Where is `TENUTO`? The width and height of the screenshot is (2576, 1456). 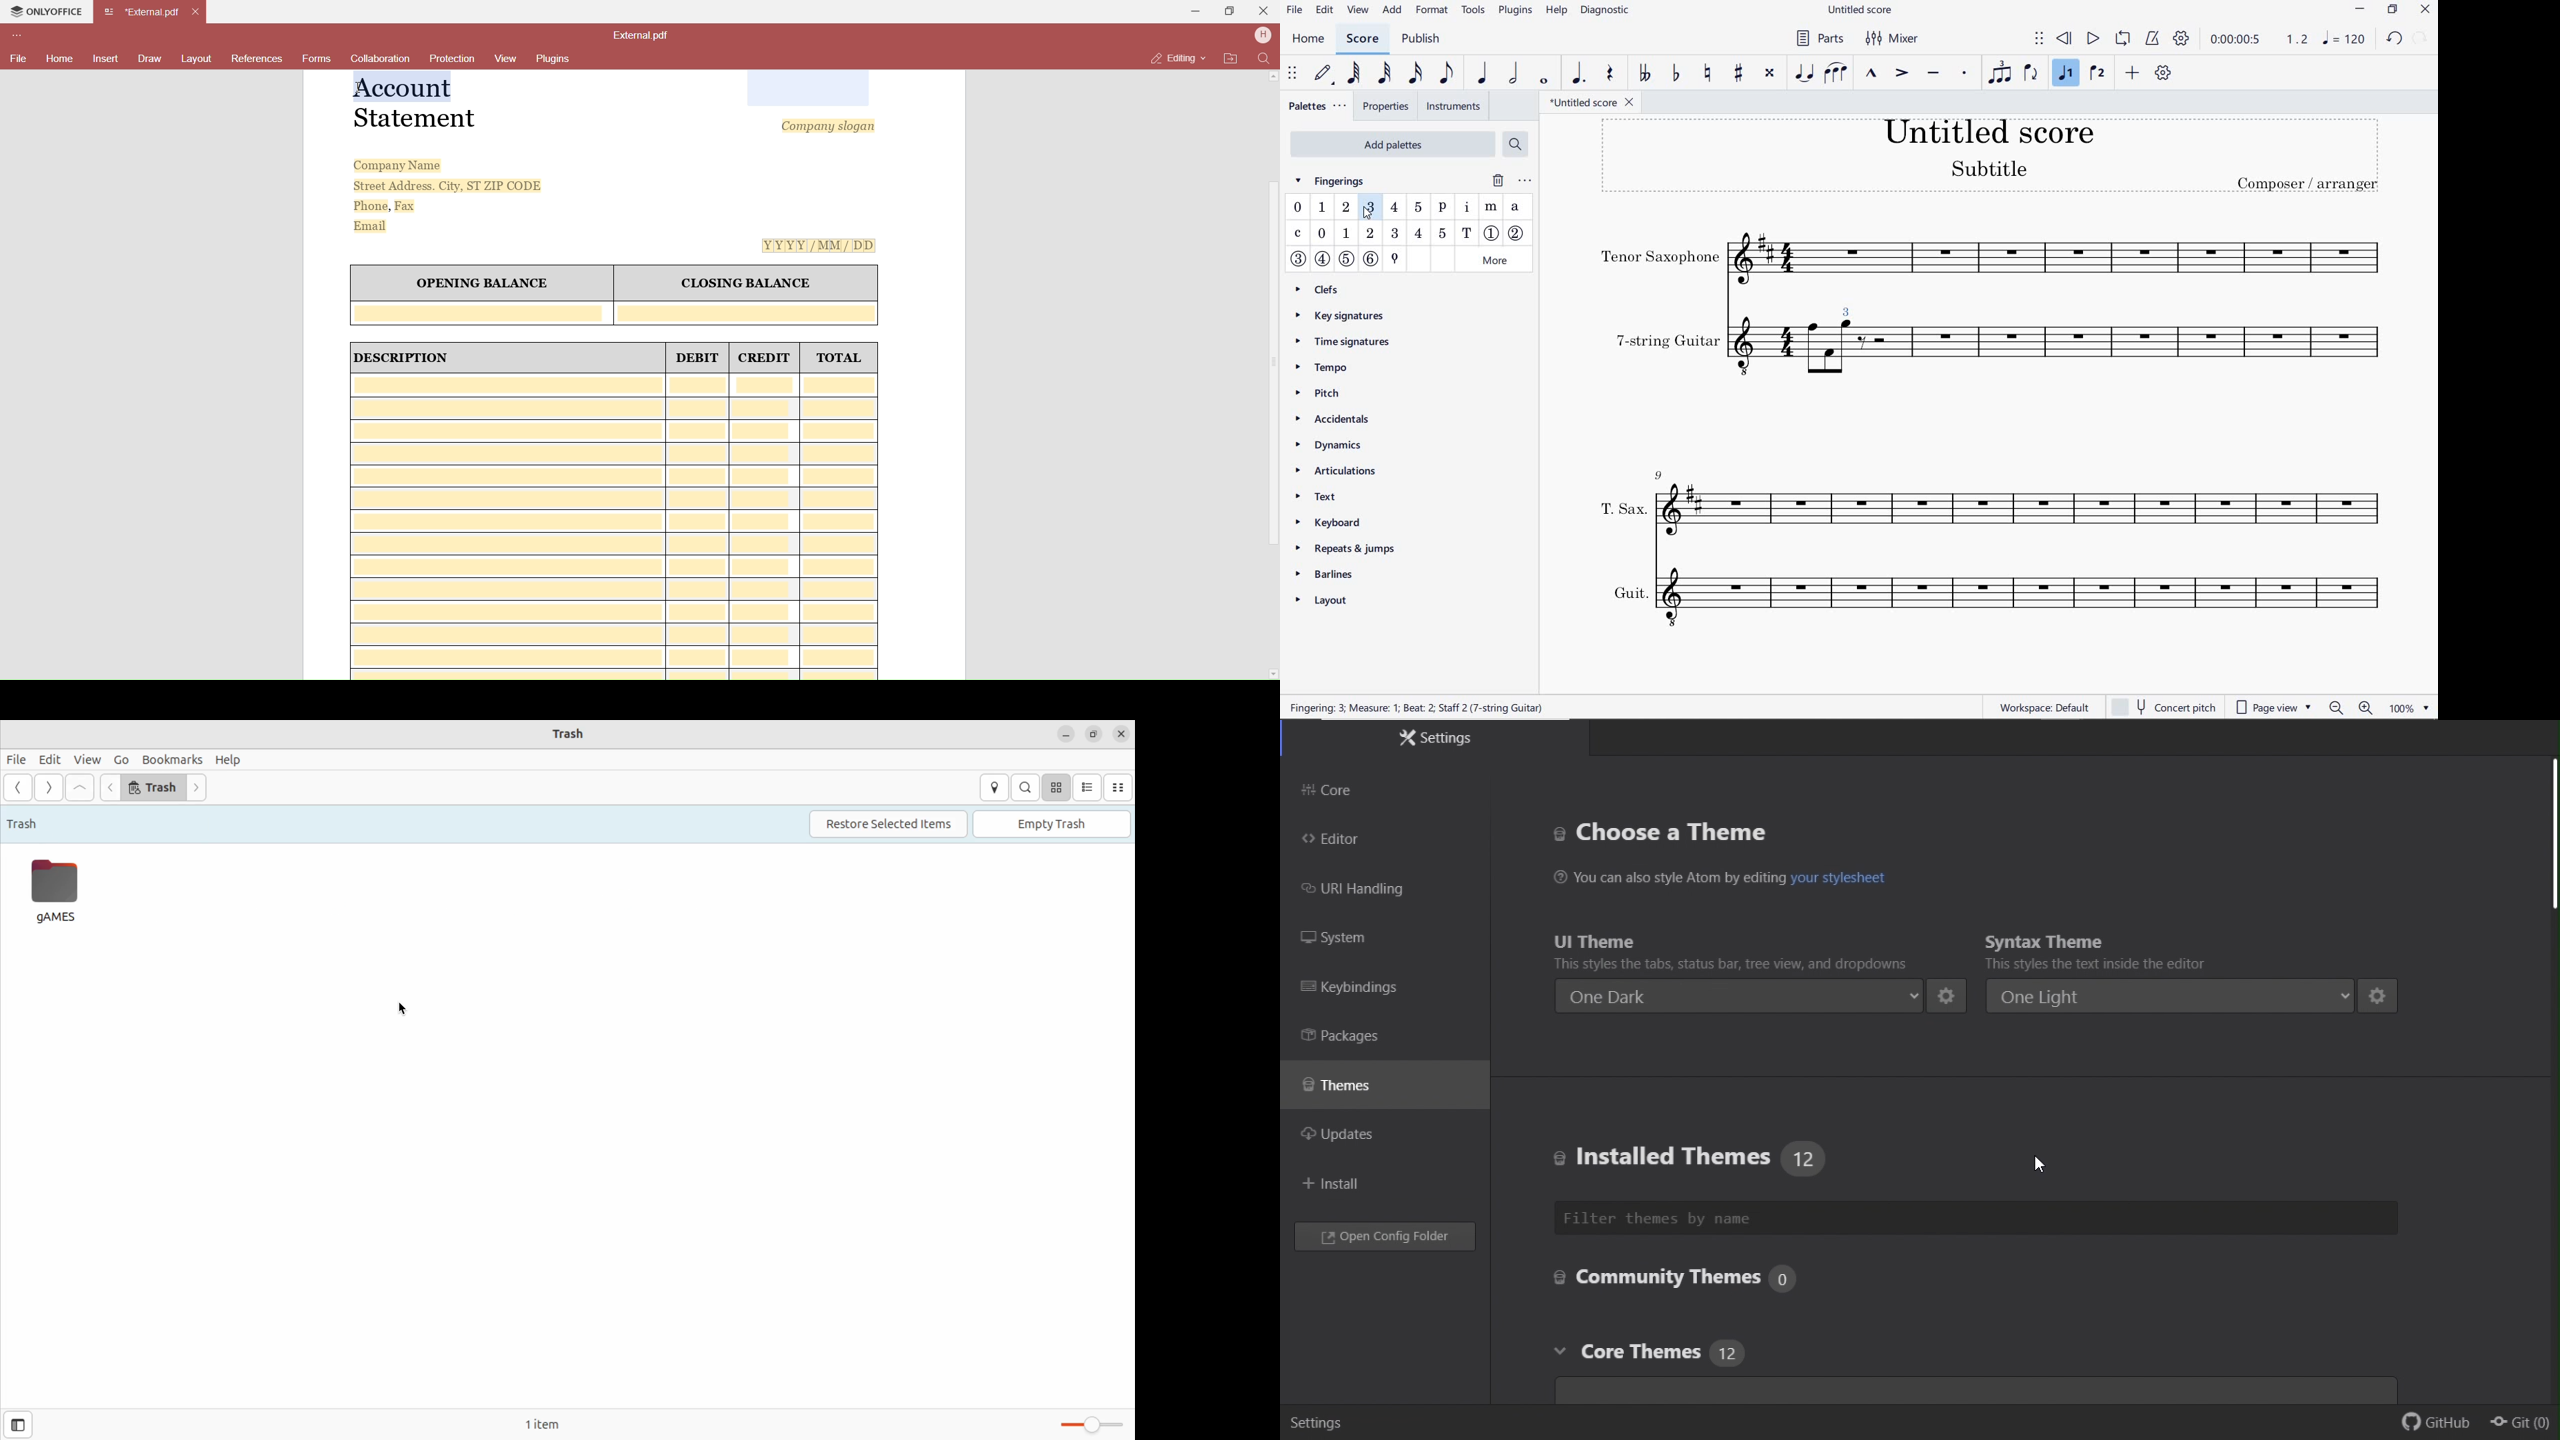
TENUTO is located at coordinates (1933, 73).